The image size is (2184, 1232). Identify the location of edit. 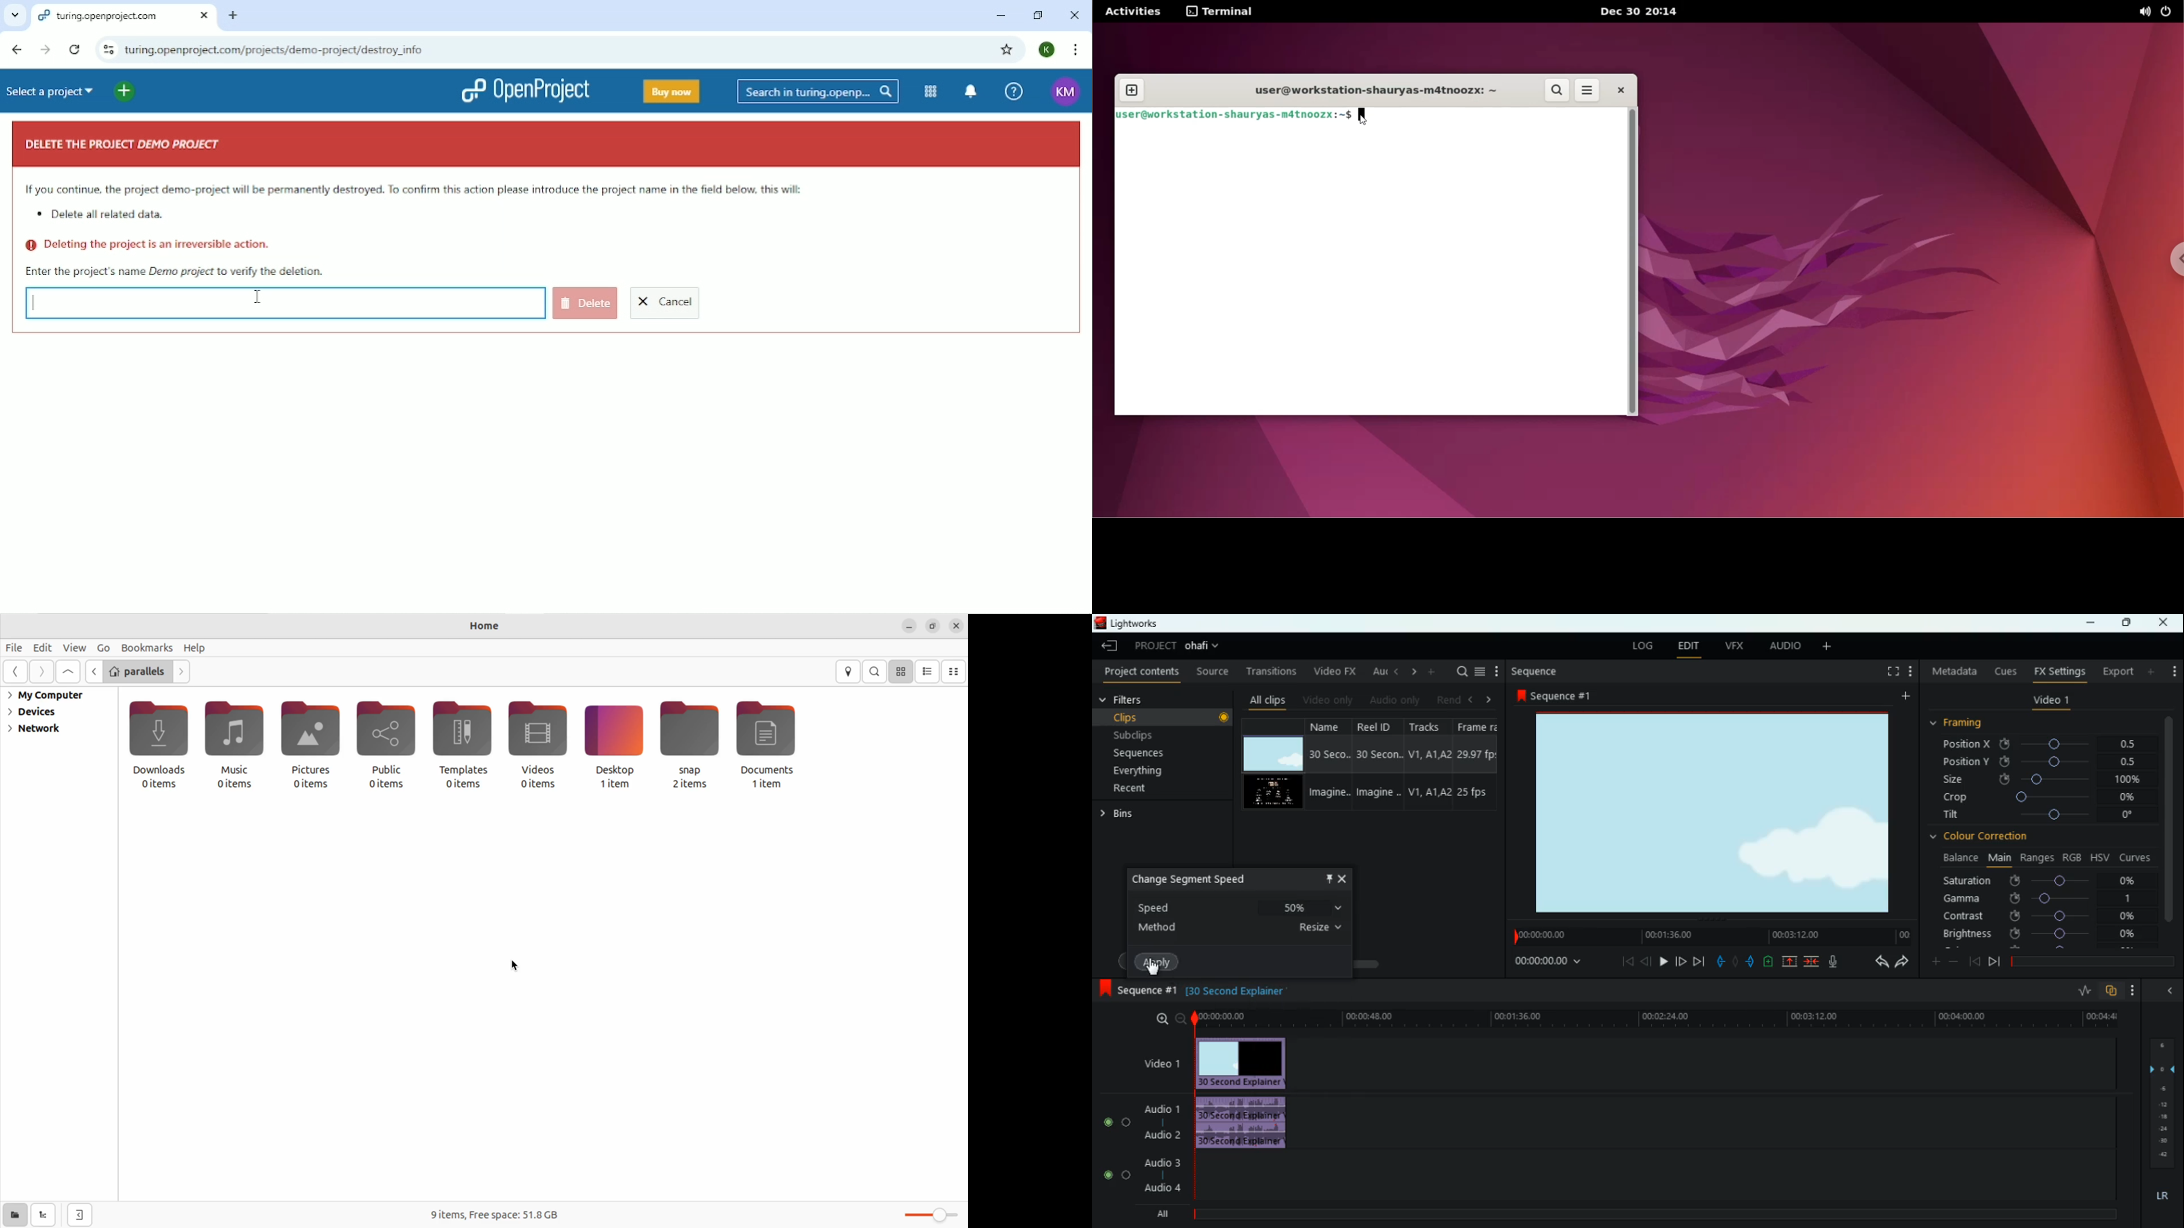
(1689, 646).